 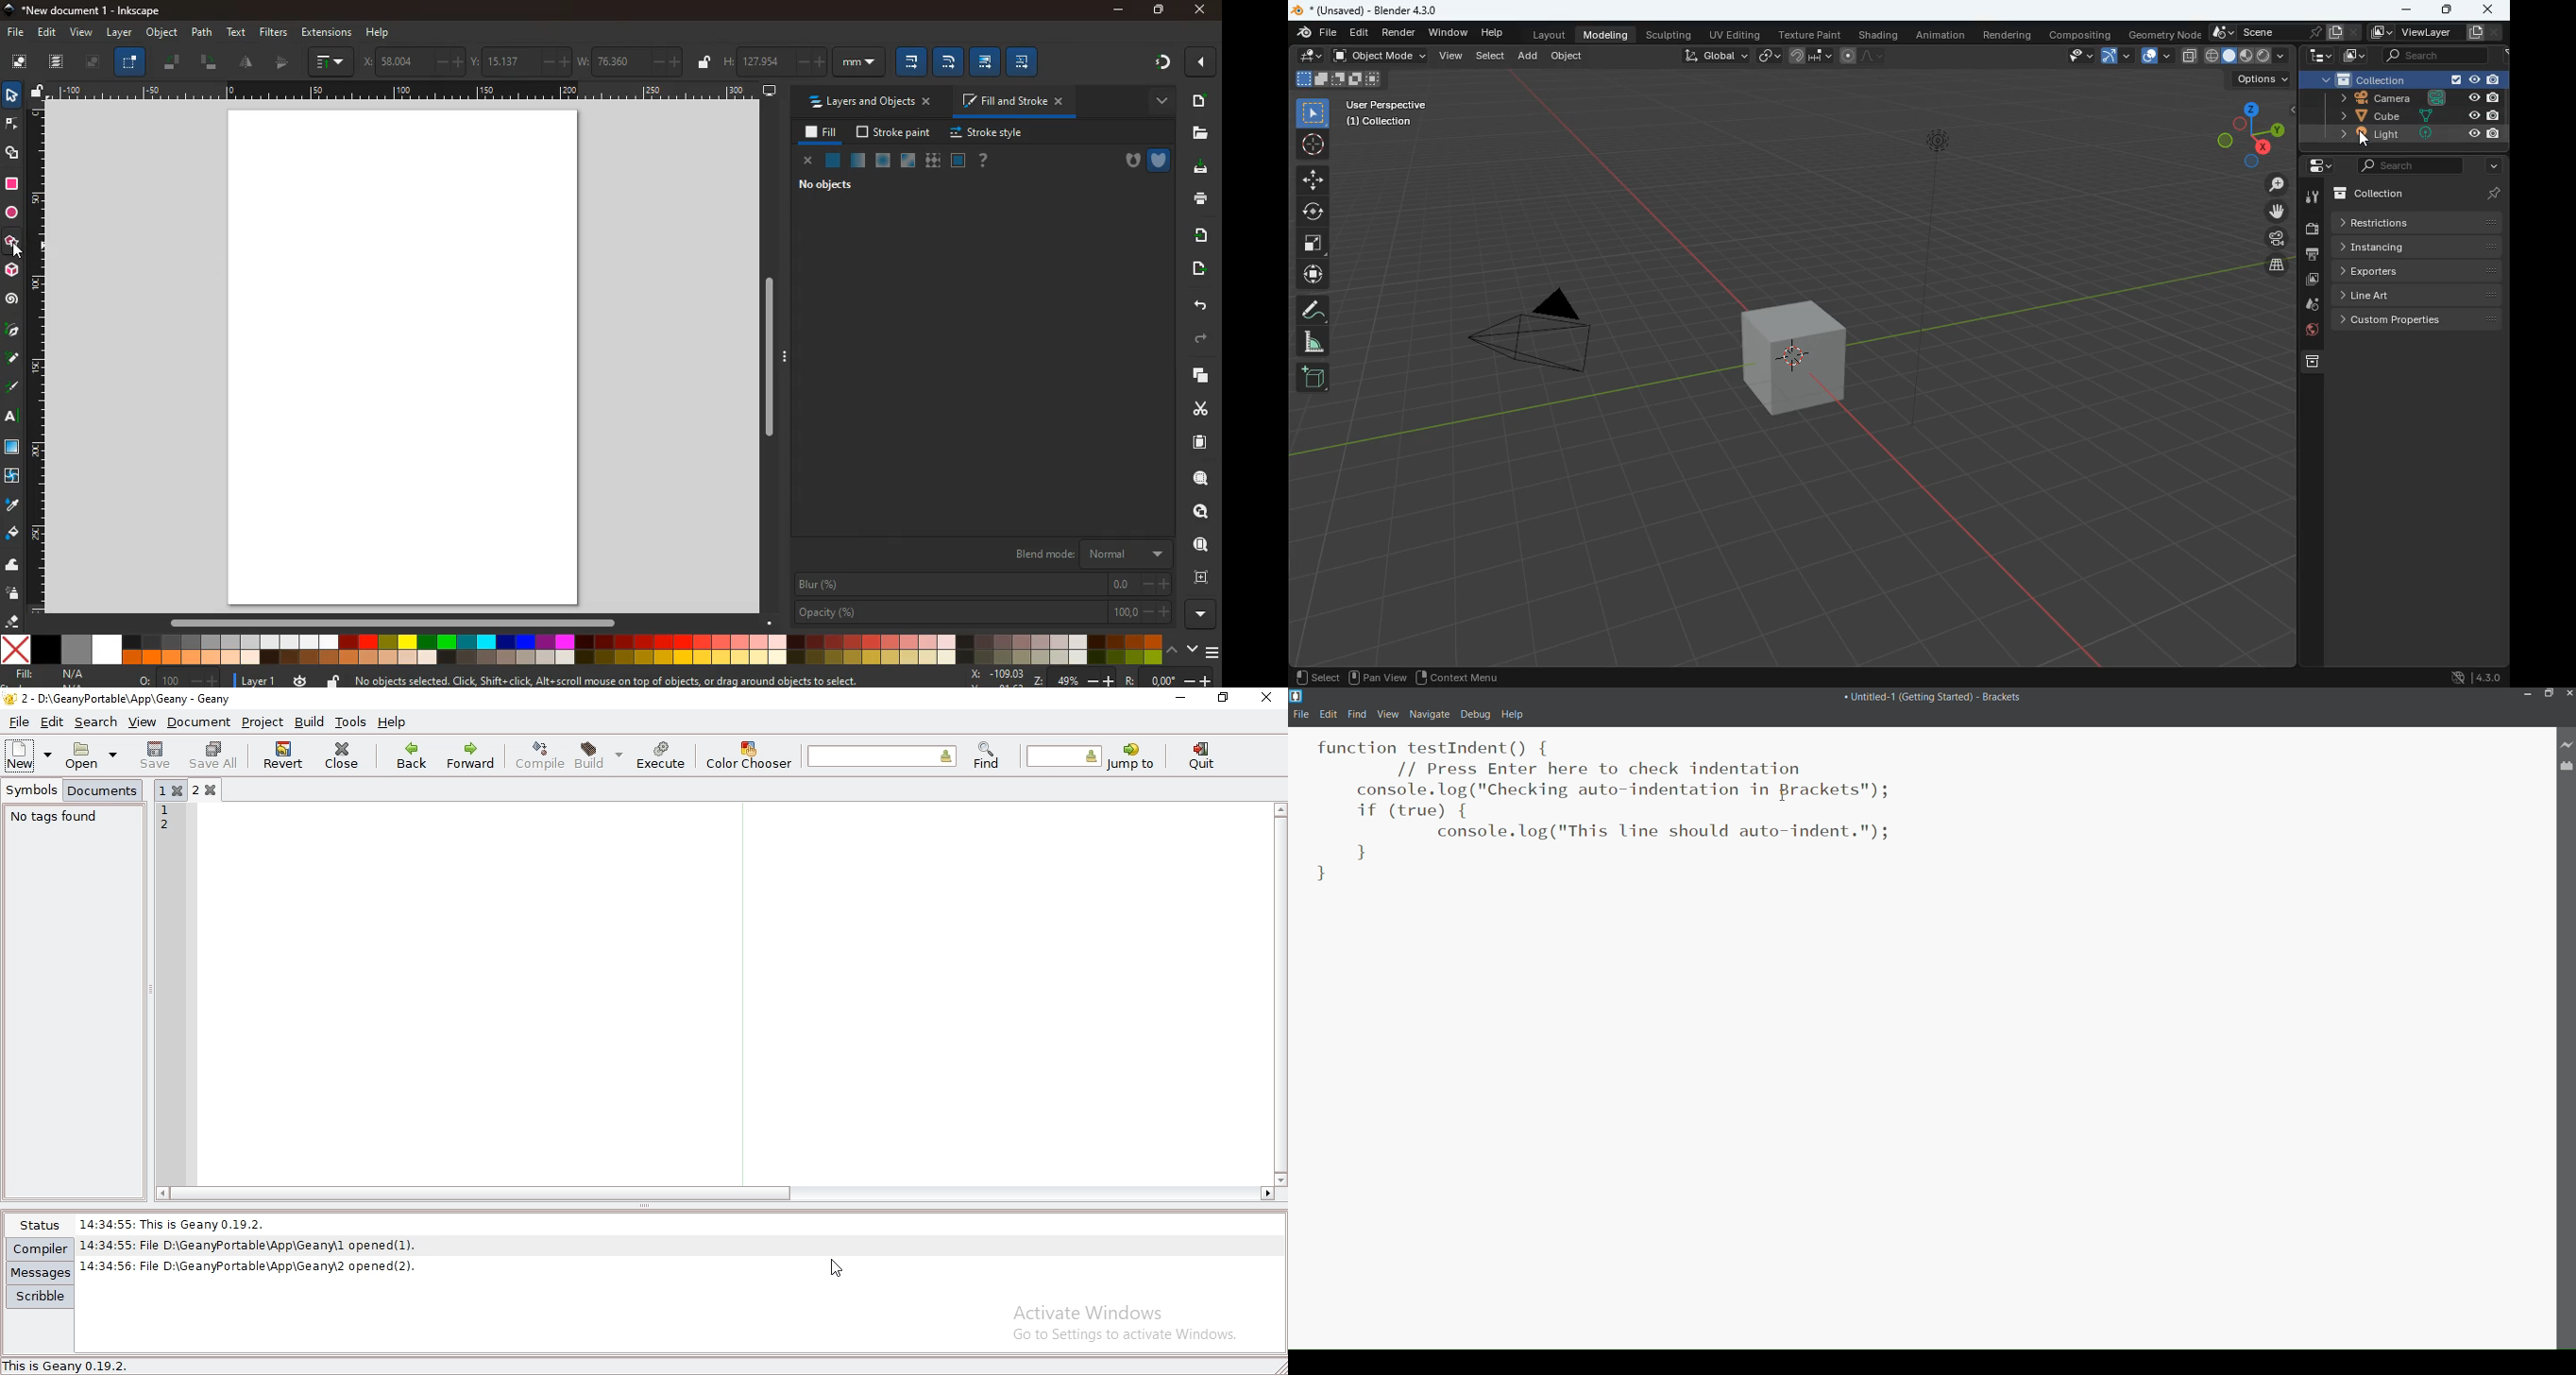 I want to click on Cursor, so click(x=2364, y=142).